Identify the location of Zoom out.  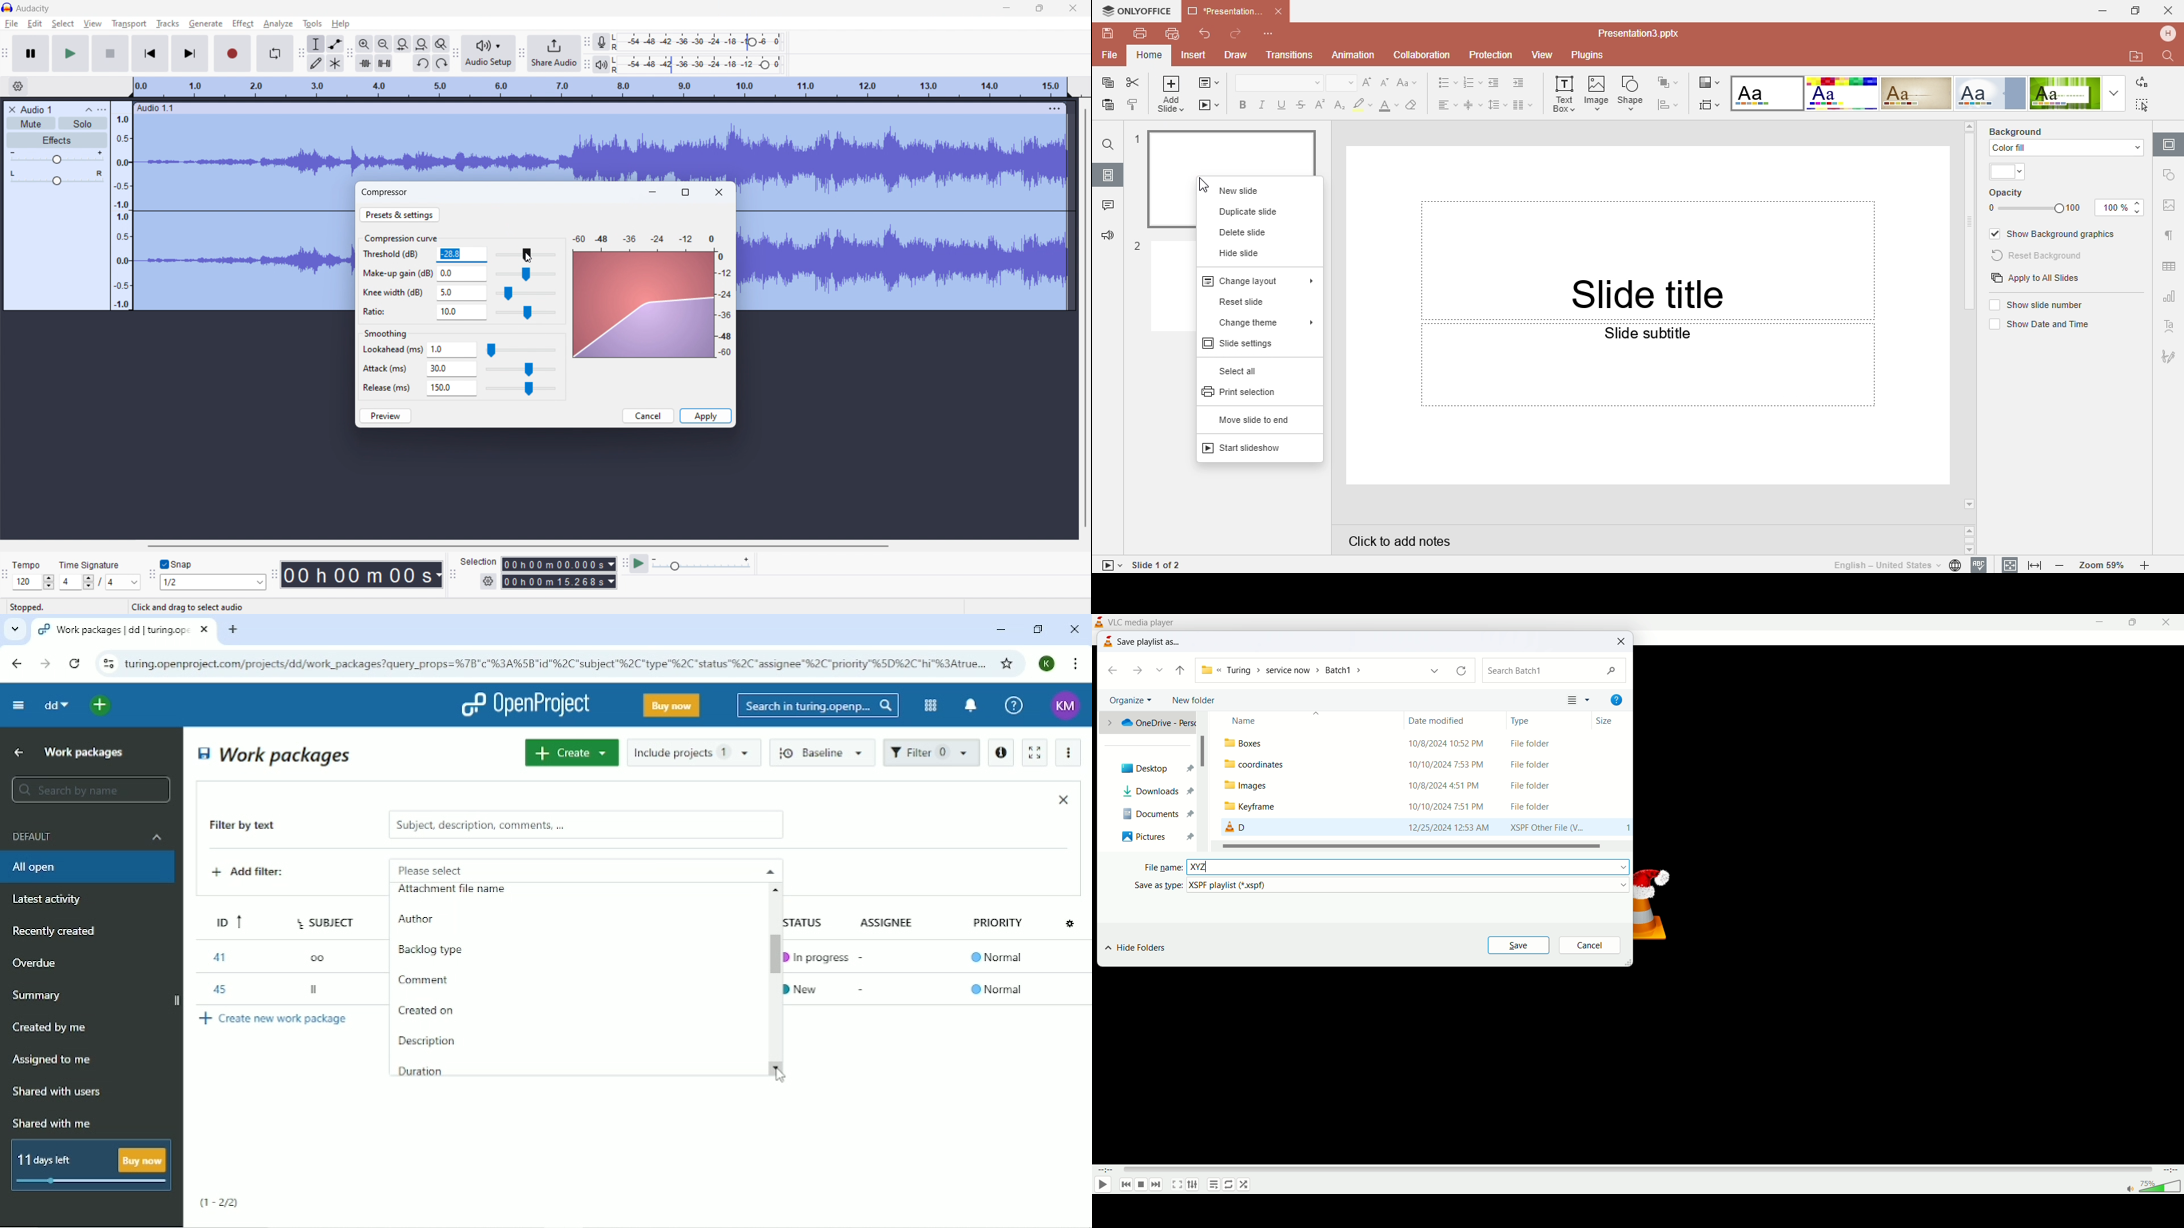
(2063, 568).